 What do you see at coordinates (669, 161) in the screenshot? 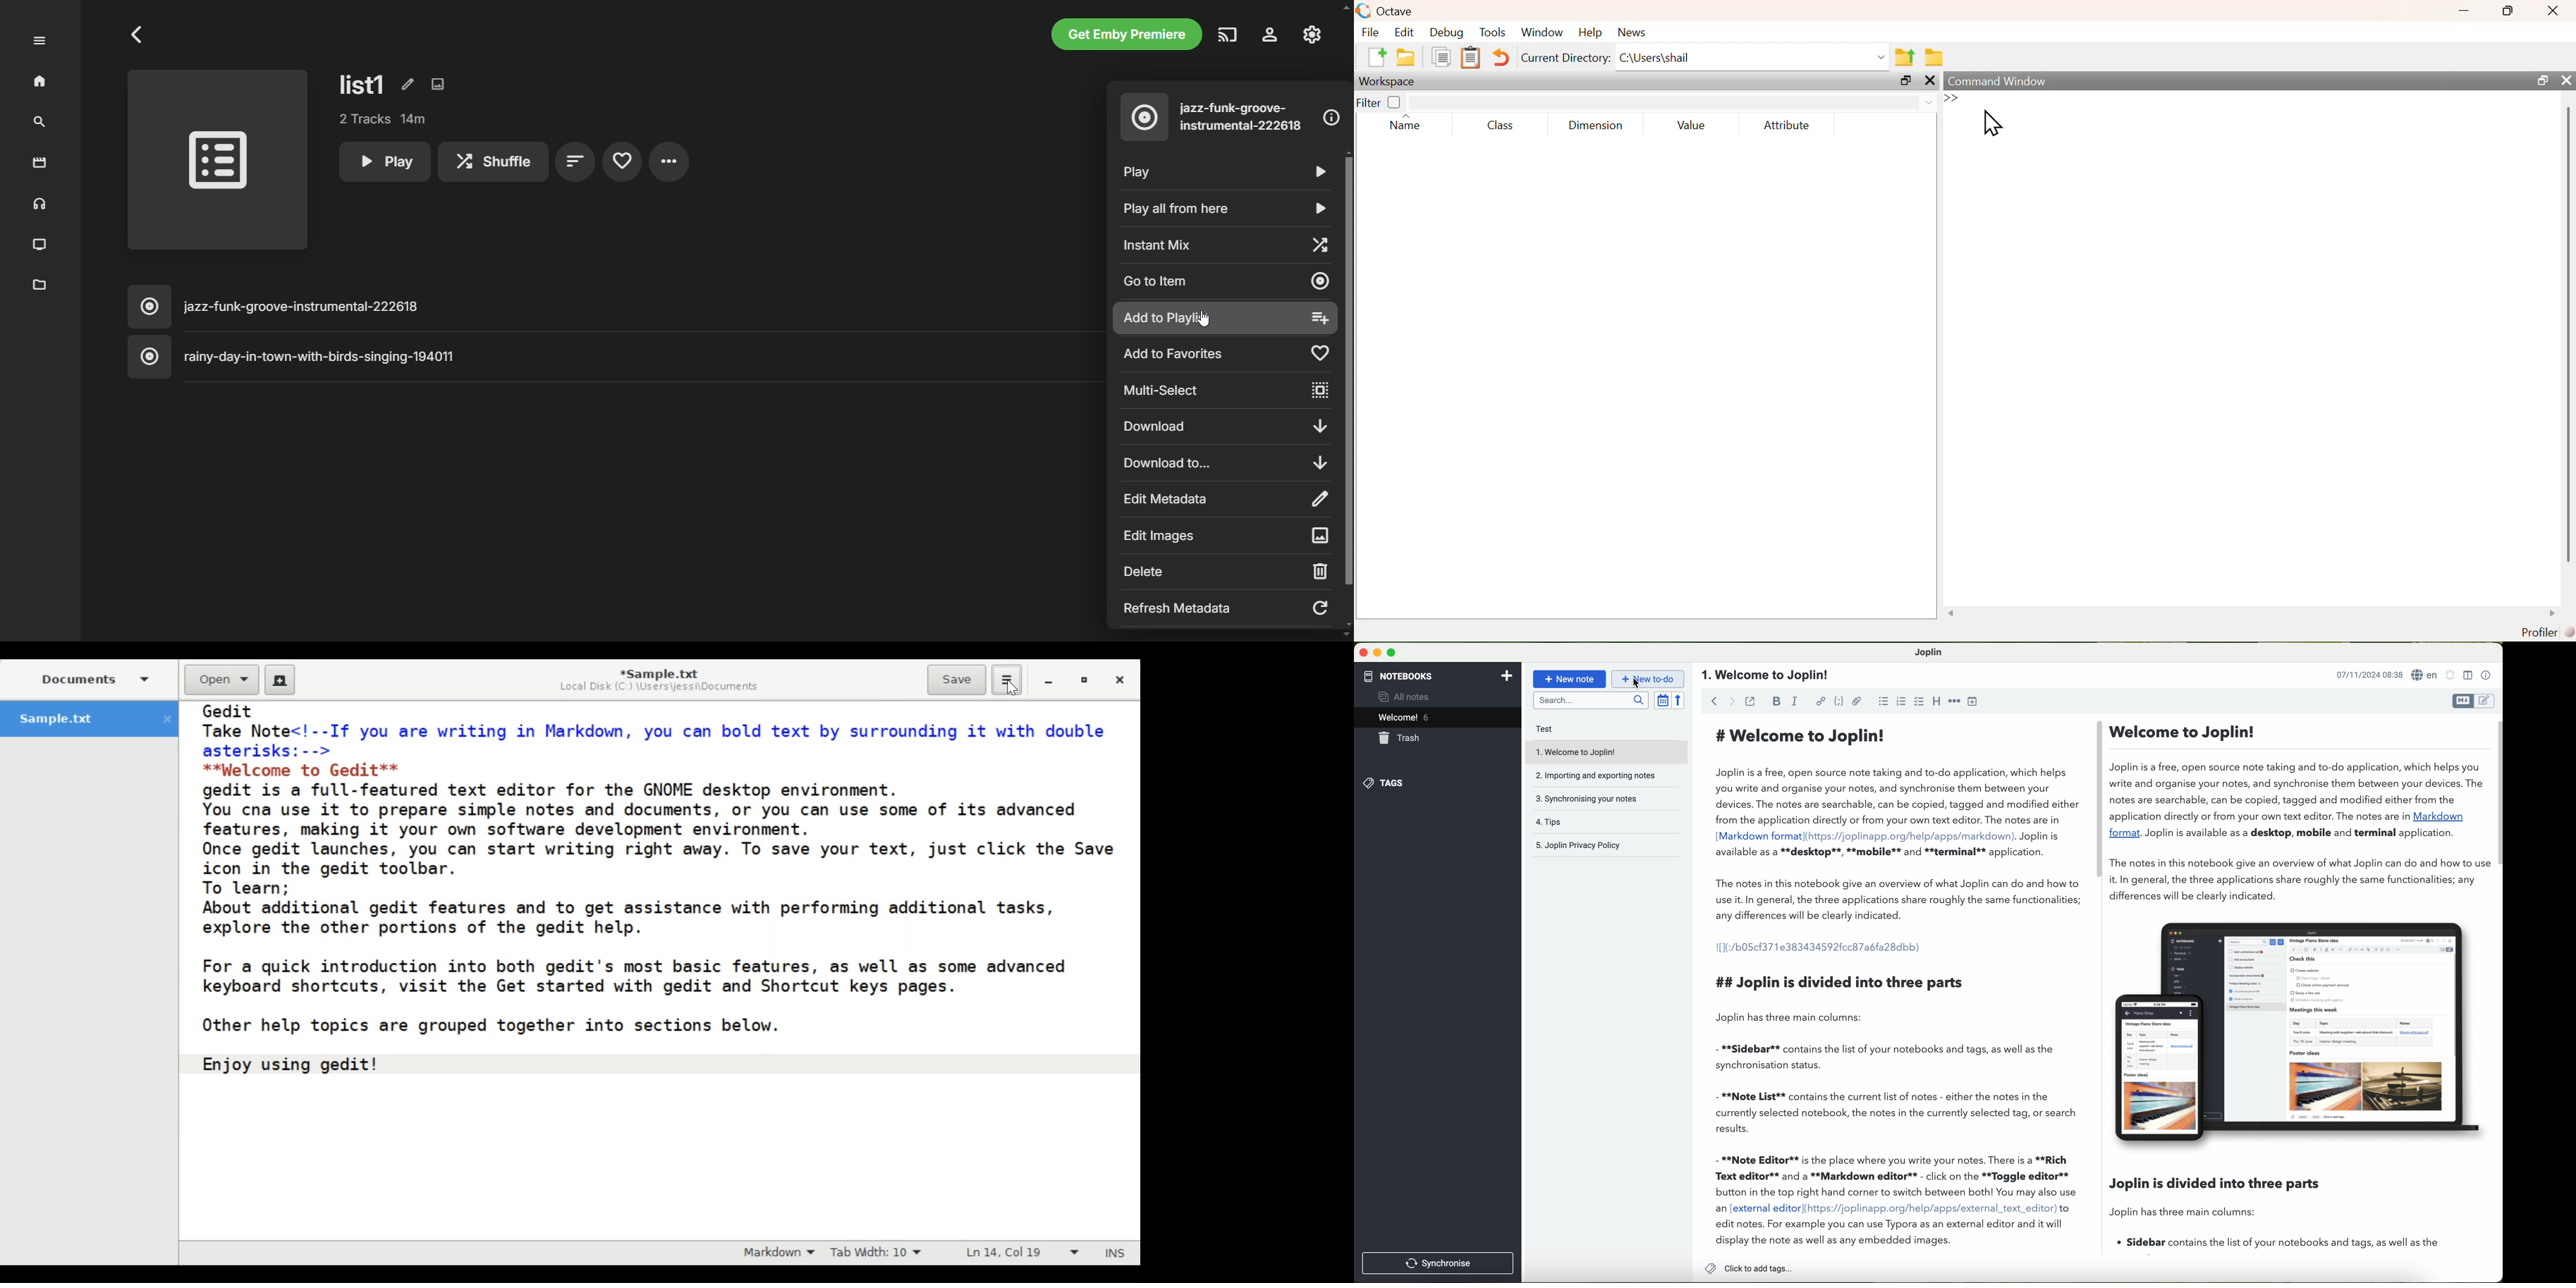
I see `settings` at bounding box center [669, 161].